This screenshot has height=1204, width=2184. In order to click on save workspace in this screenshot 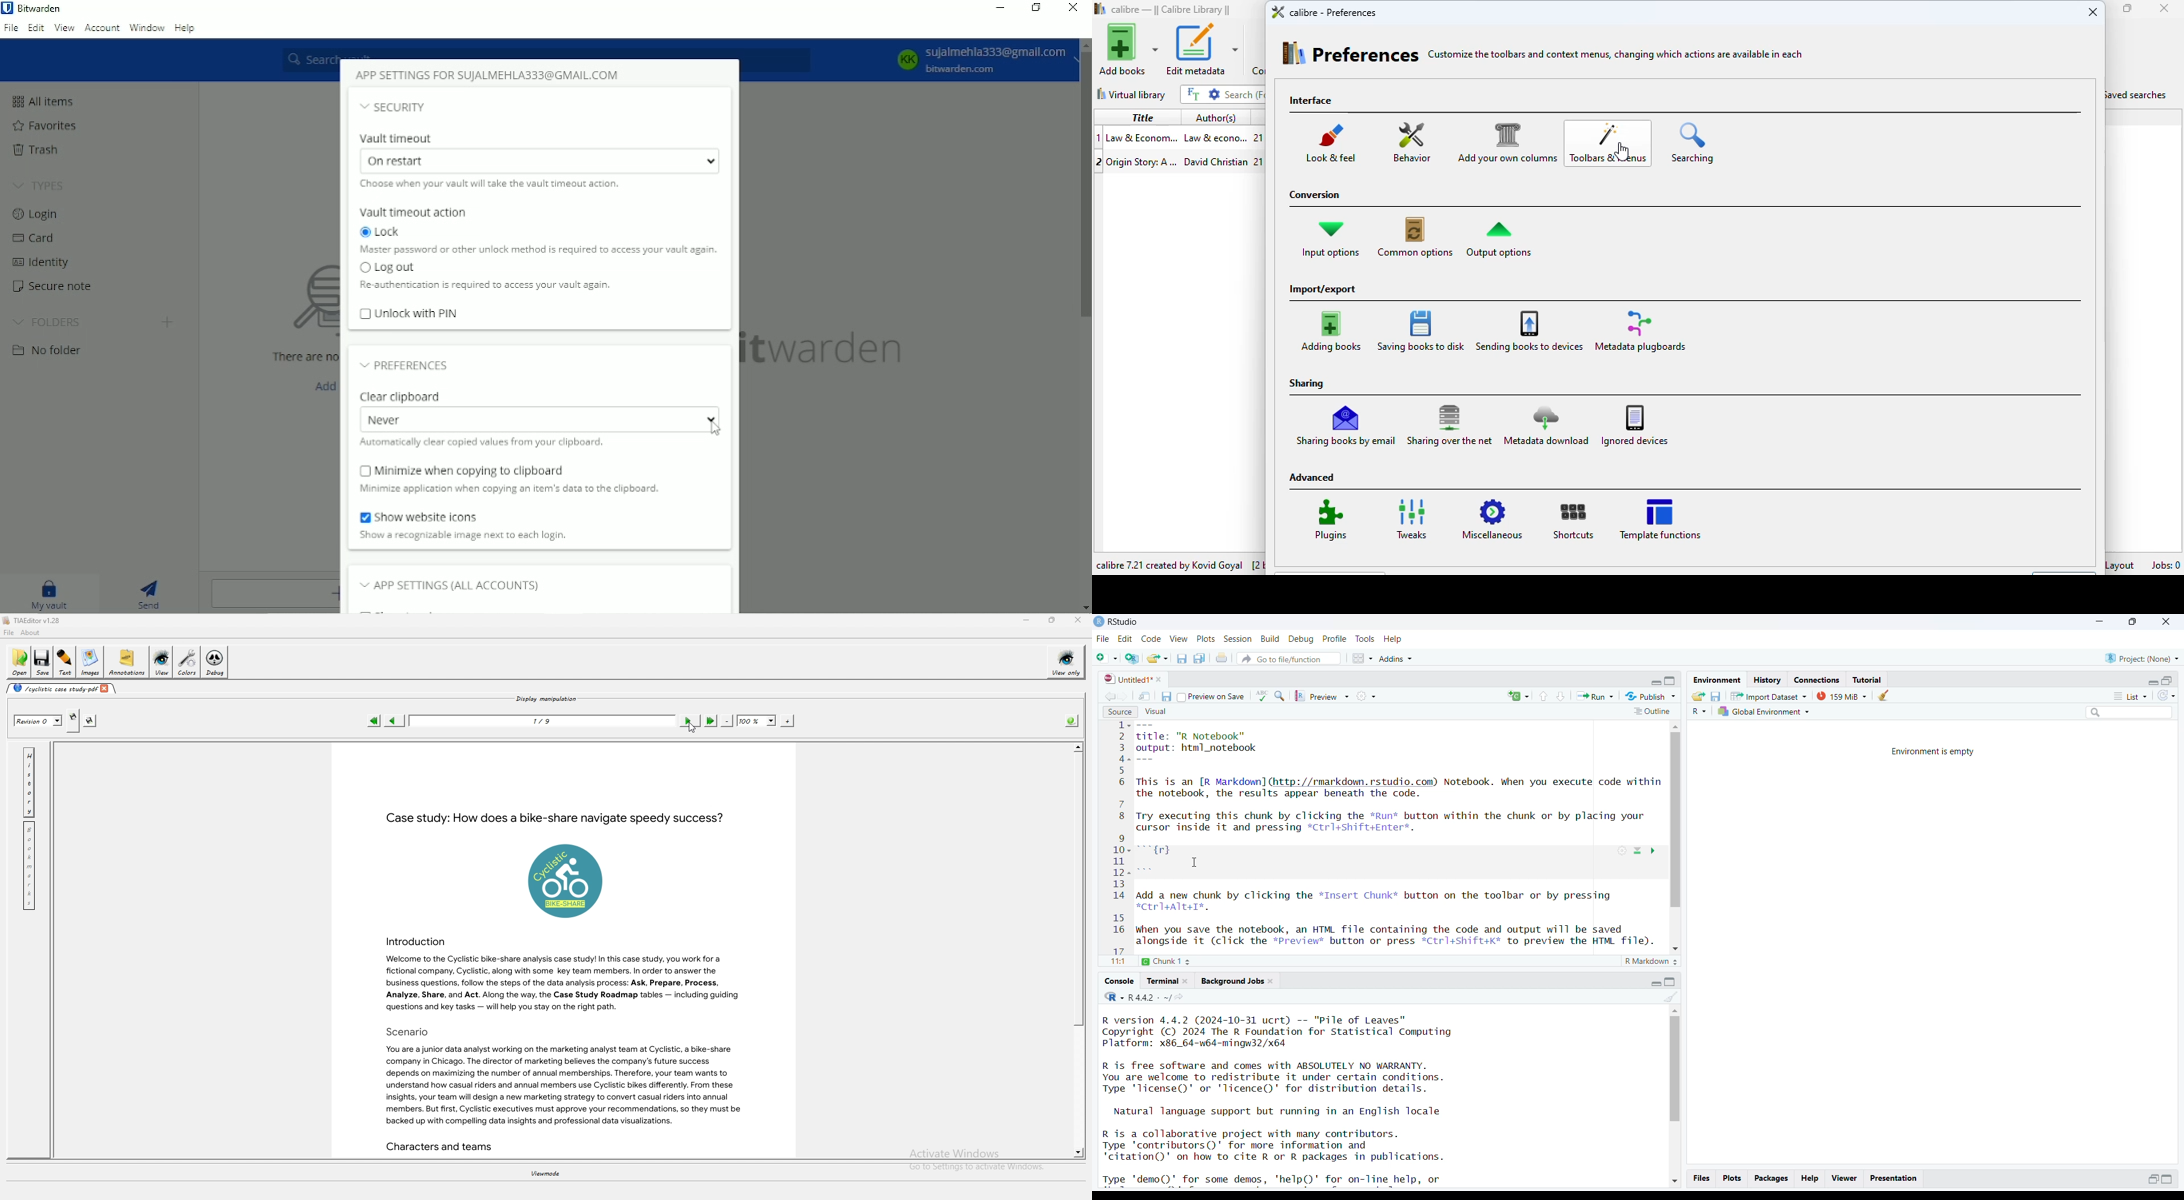, I will do `click(1716, 696)`.